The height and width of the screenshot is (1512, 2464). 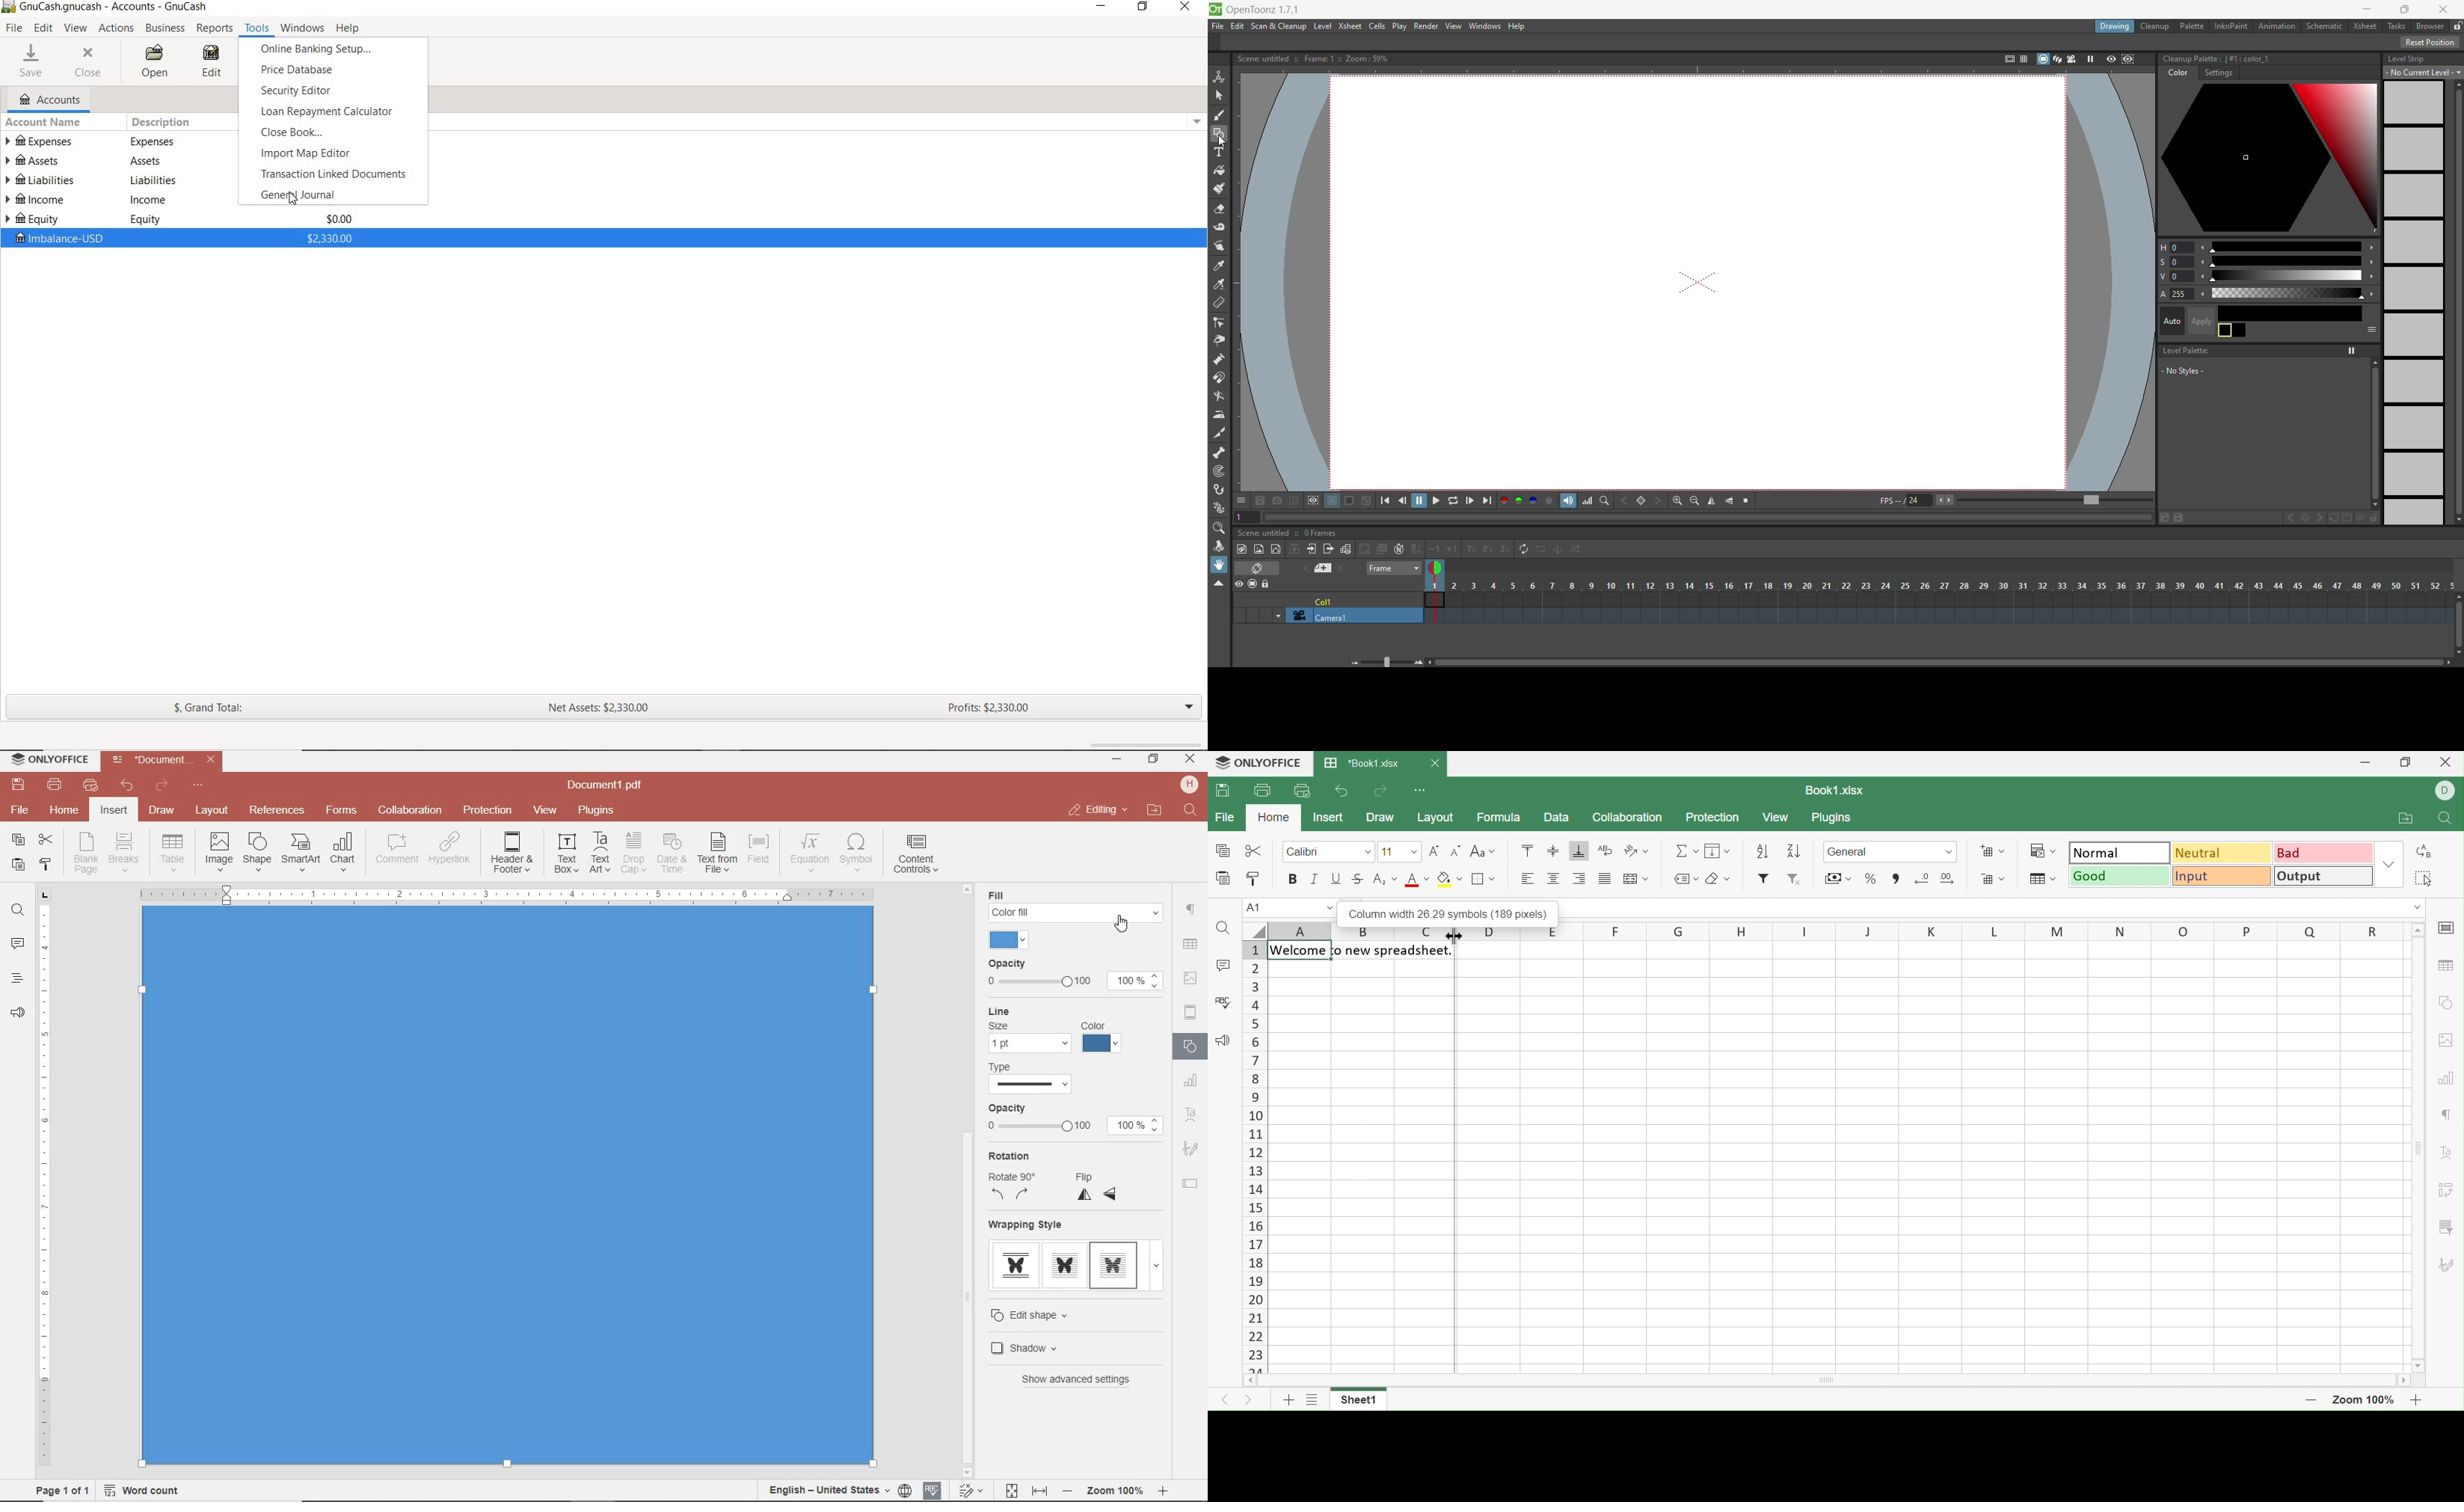 I want to click on Replace, so click(x=2425, y=852).